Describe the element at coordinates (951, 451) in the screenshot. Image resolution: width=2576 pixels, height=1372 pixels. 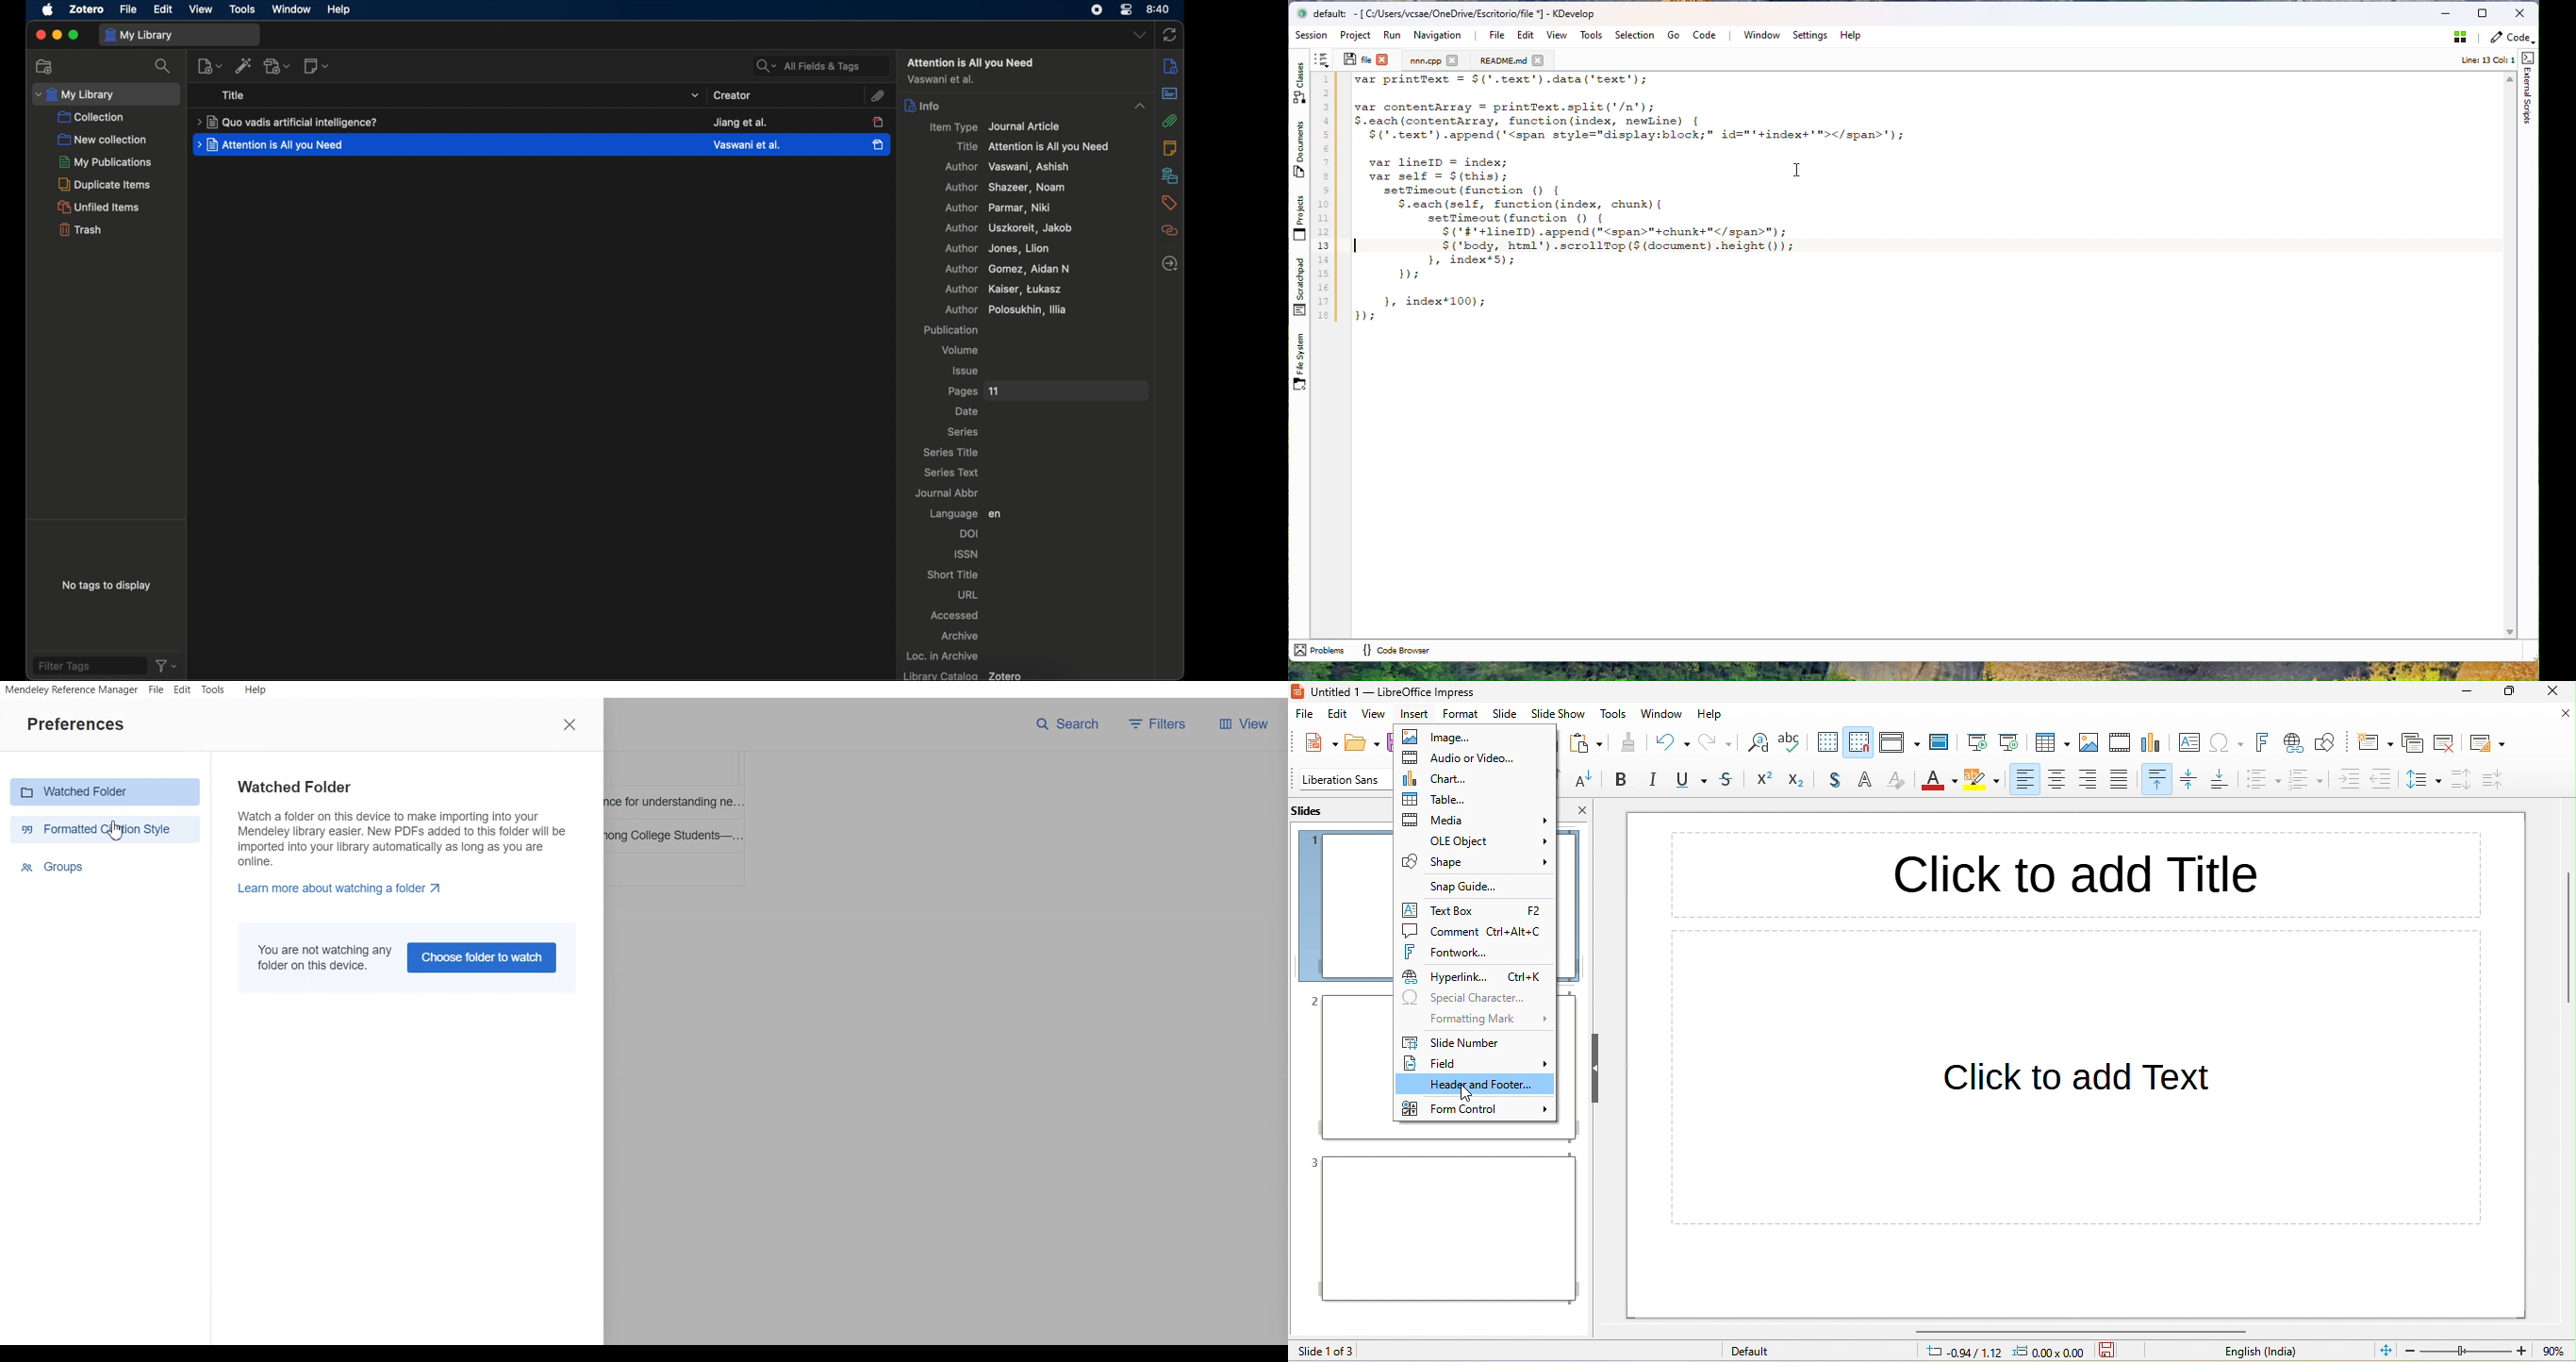
I see `series title` at that location.